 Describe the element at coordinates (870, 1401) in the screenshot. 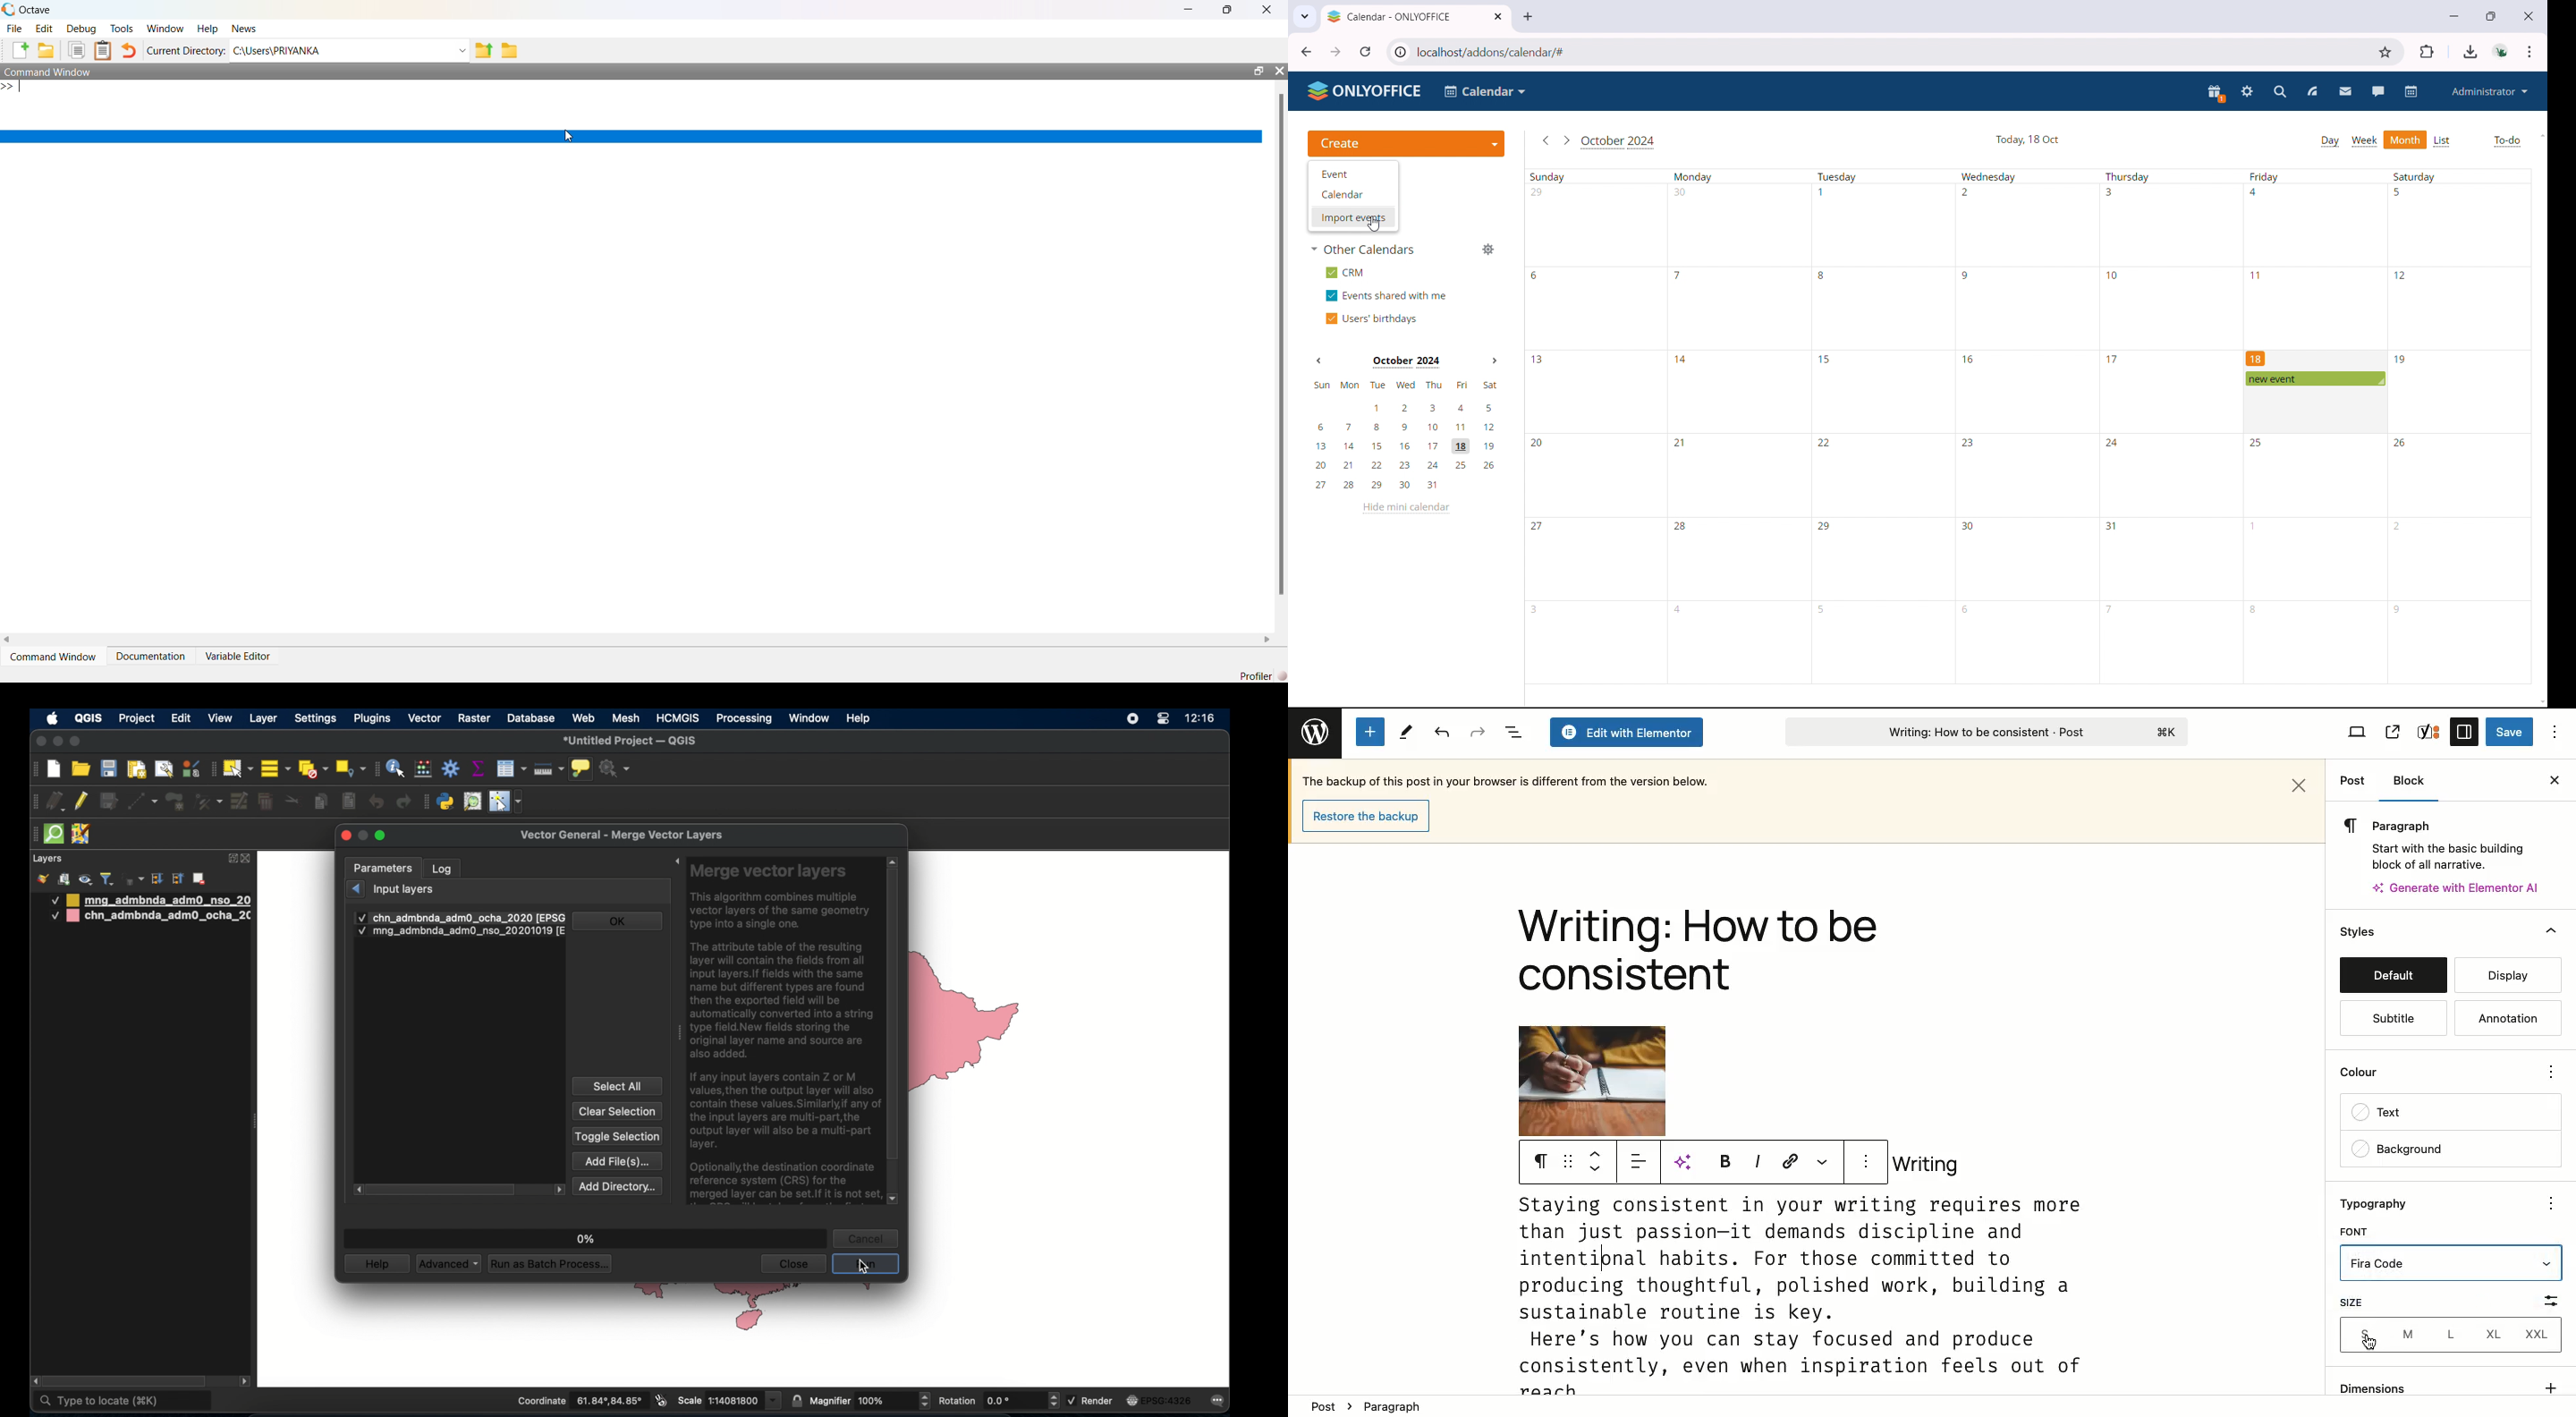

I see `magnifier` at that location.